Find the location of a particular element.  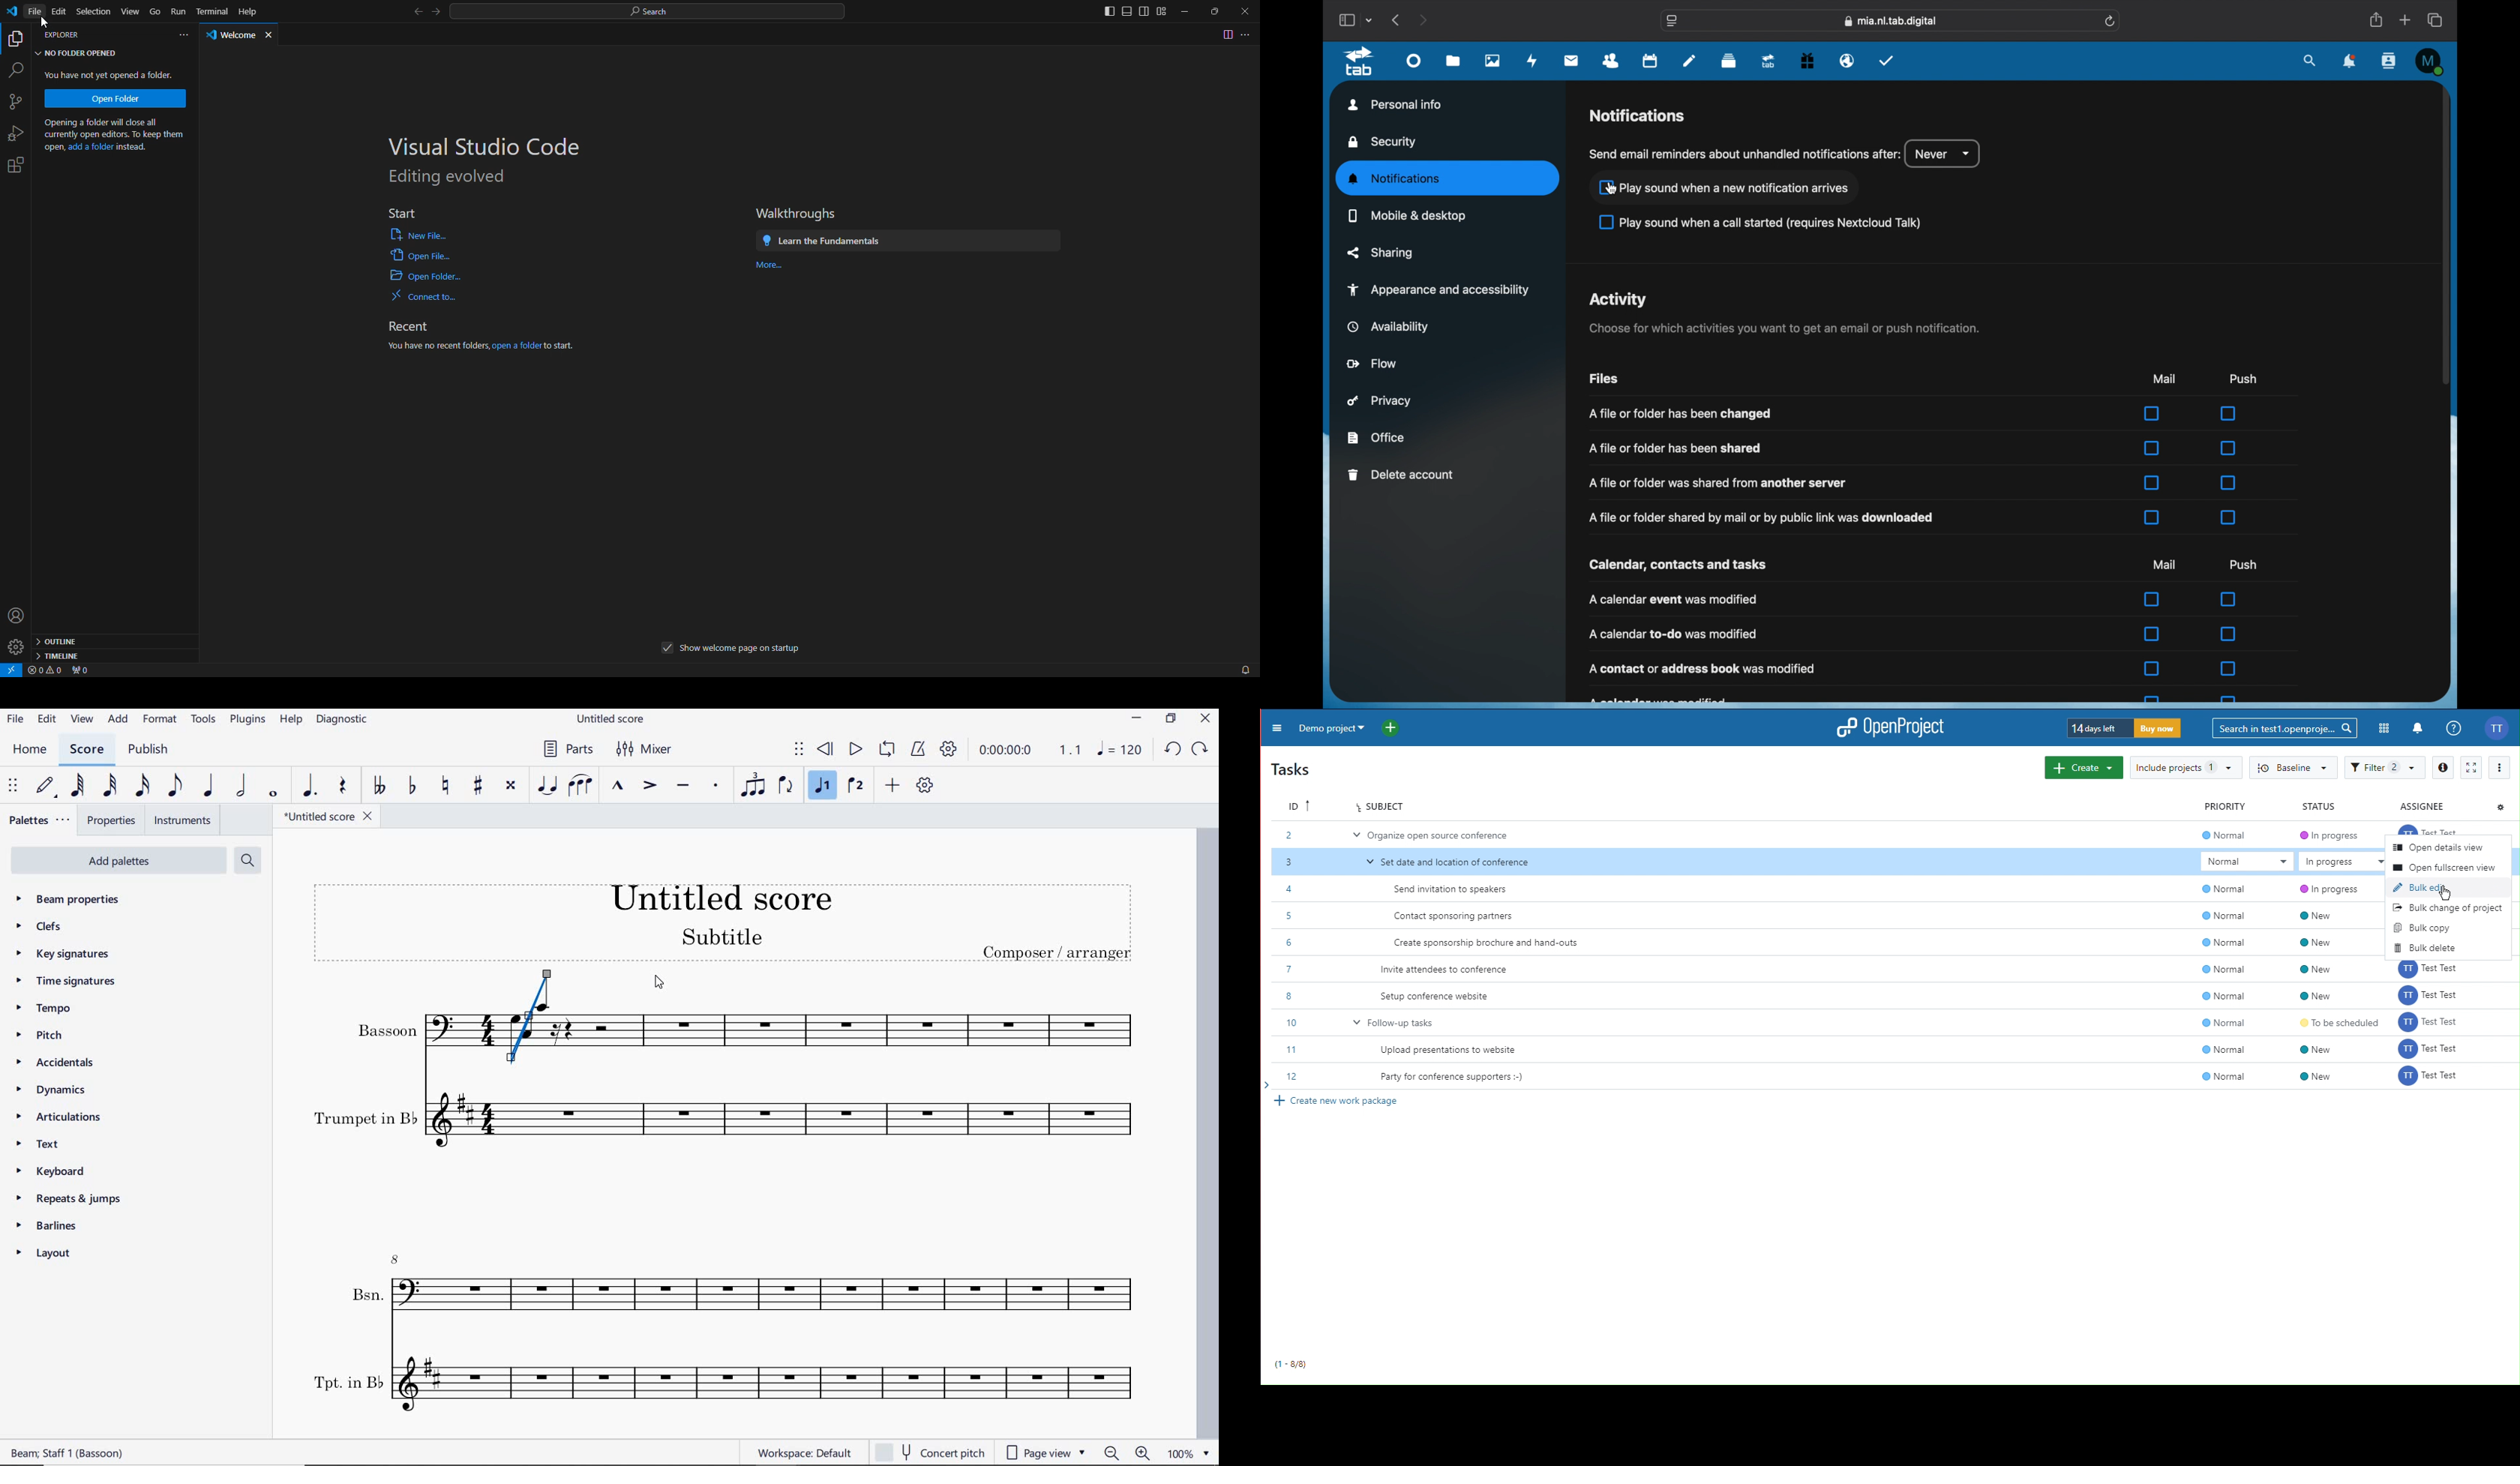

view is located at coordinates (130, 10).